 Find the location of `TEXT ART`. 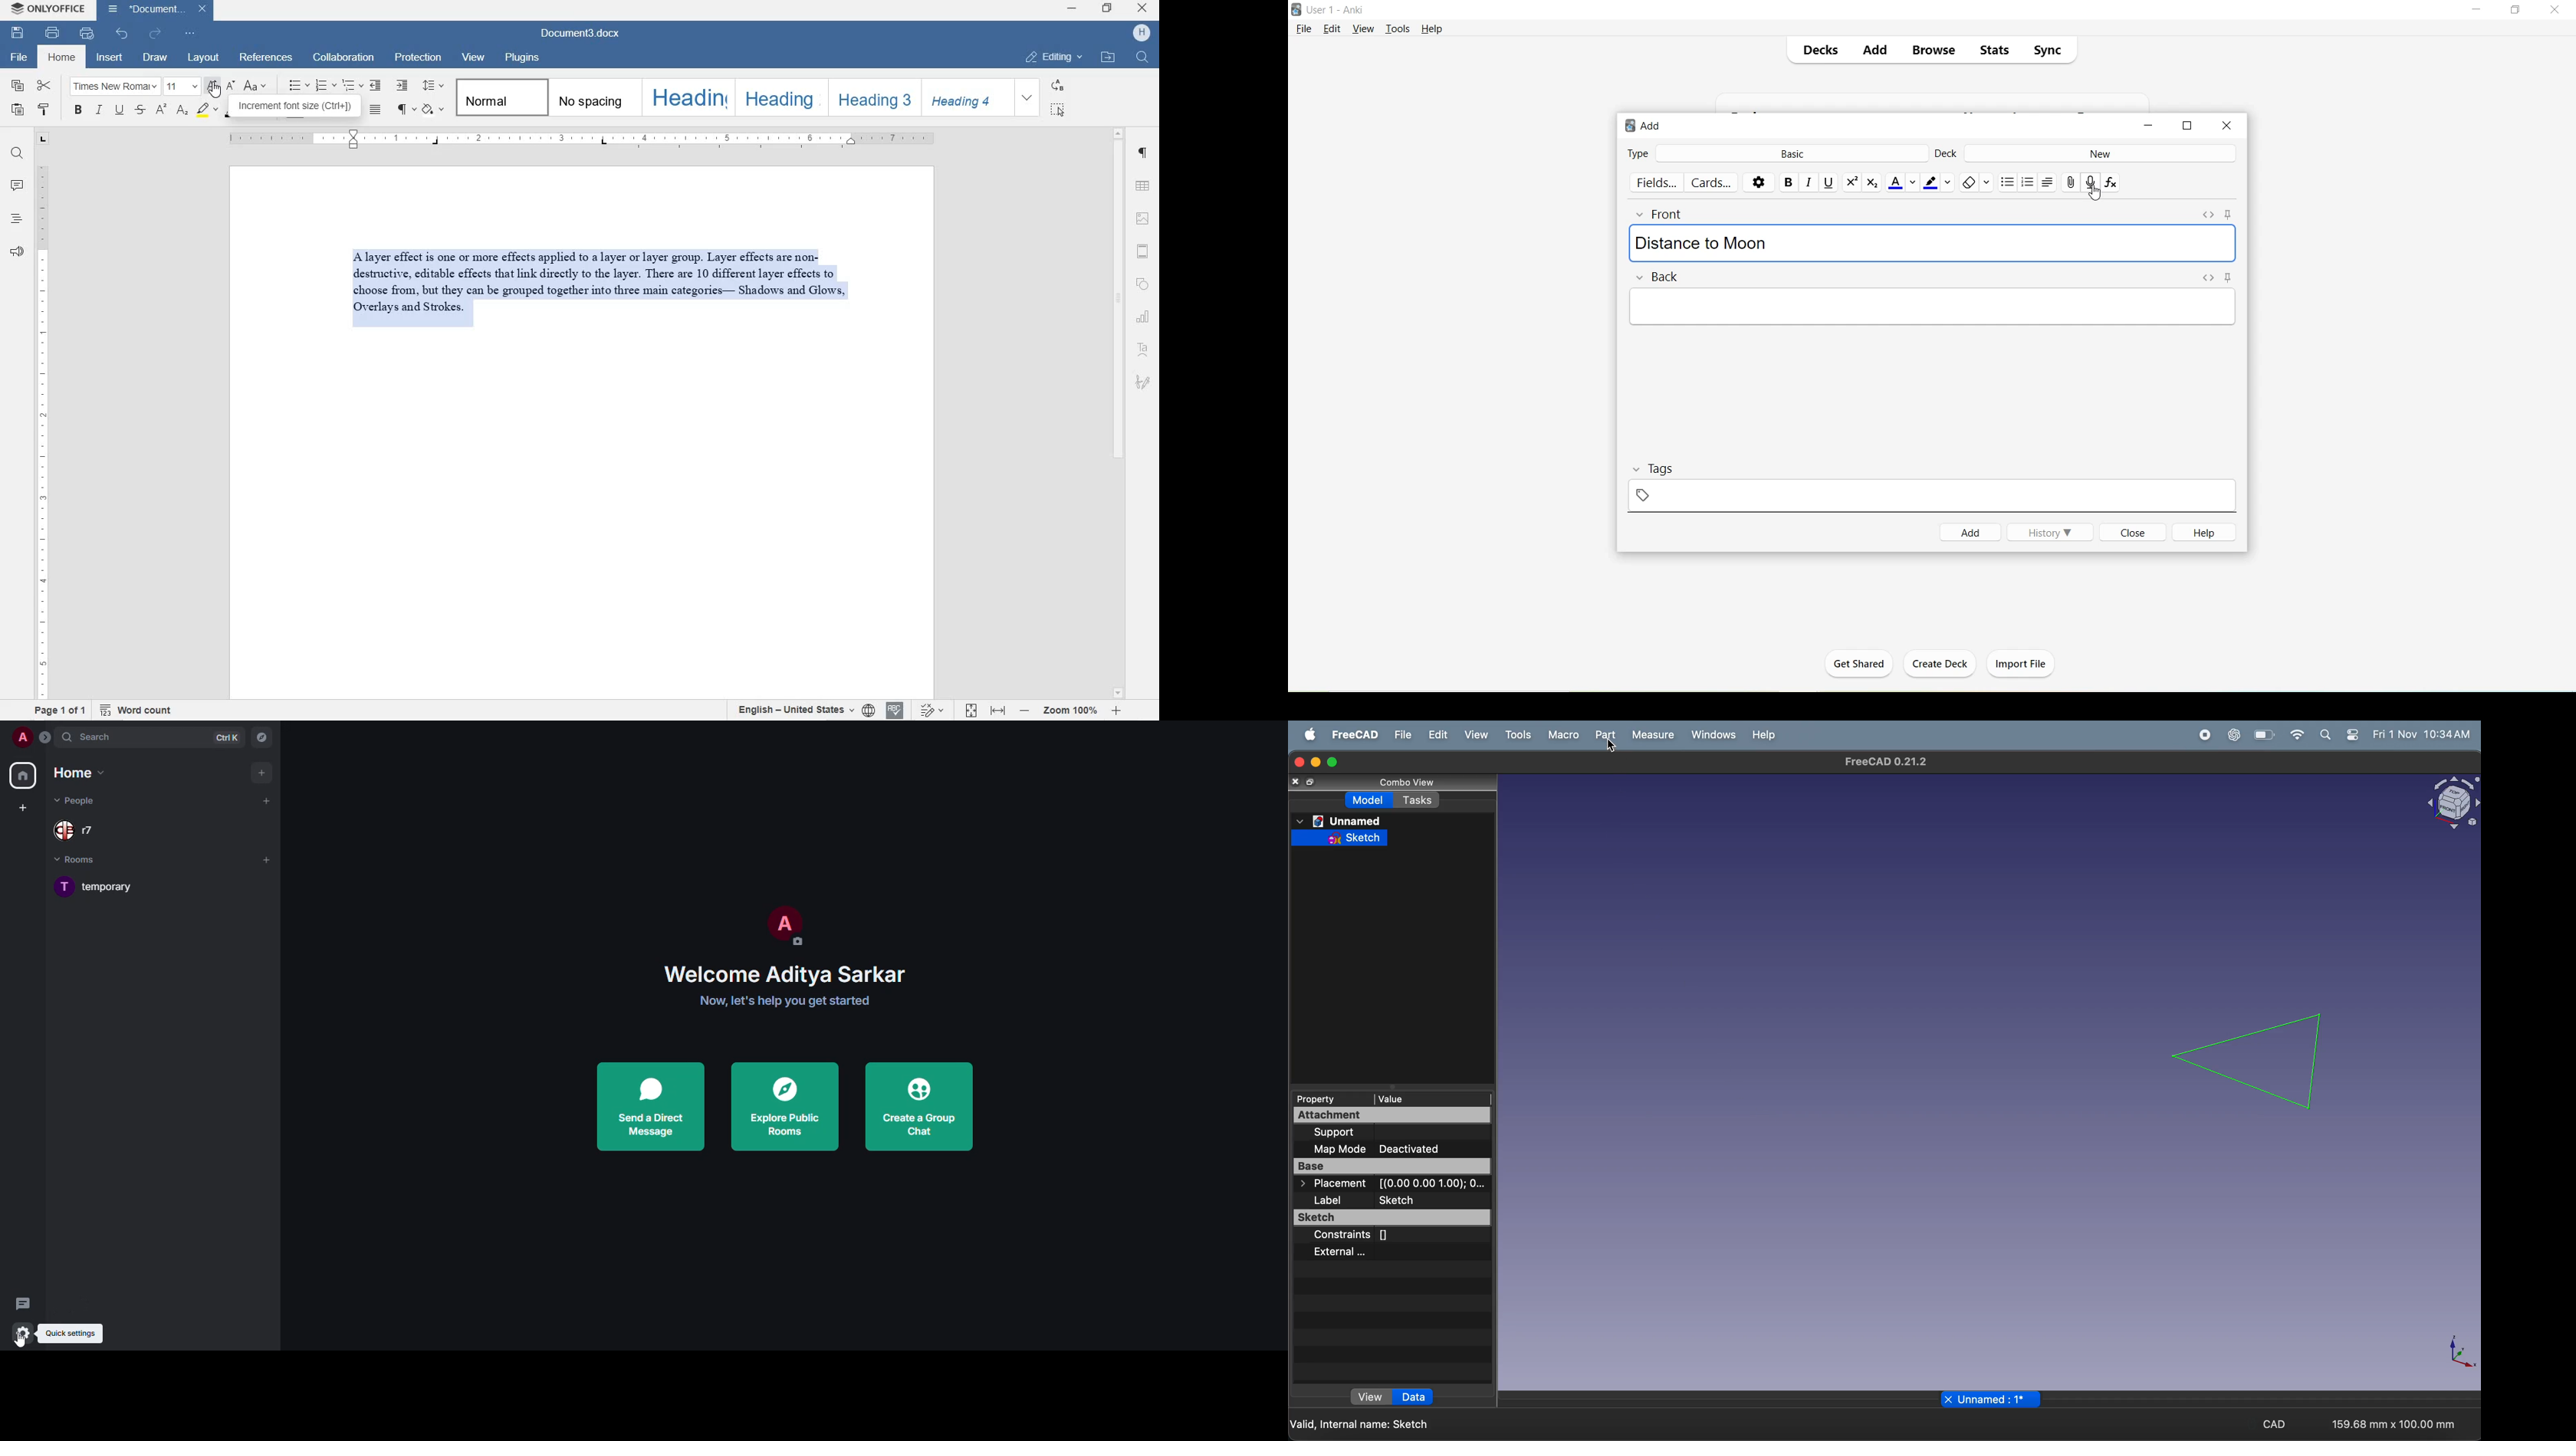

TEXT ART is located at coordinates (1144, 348).